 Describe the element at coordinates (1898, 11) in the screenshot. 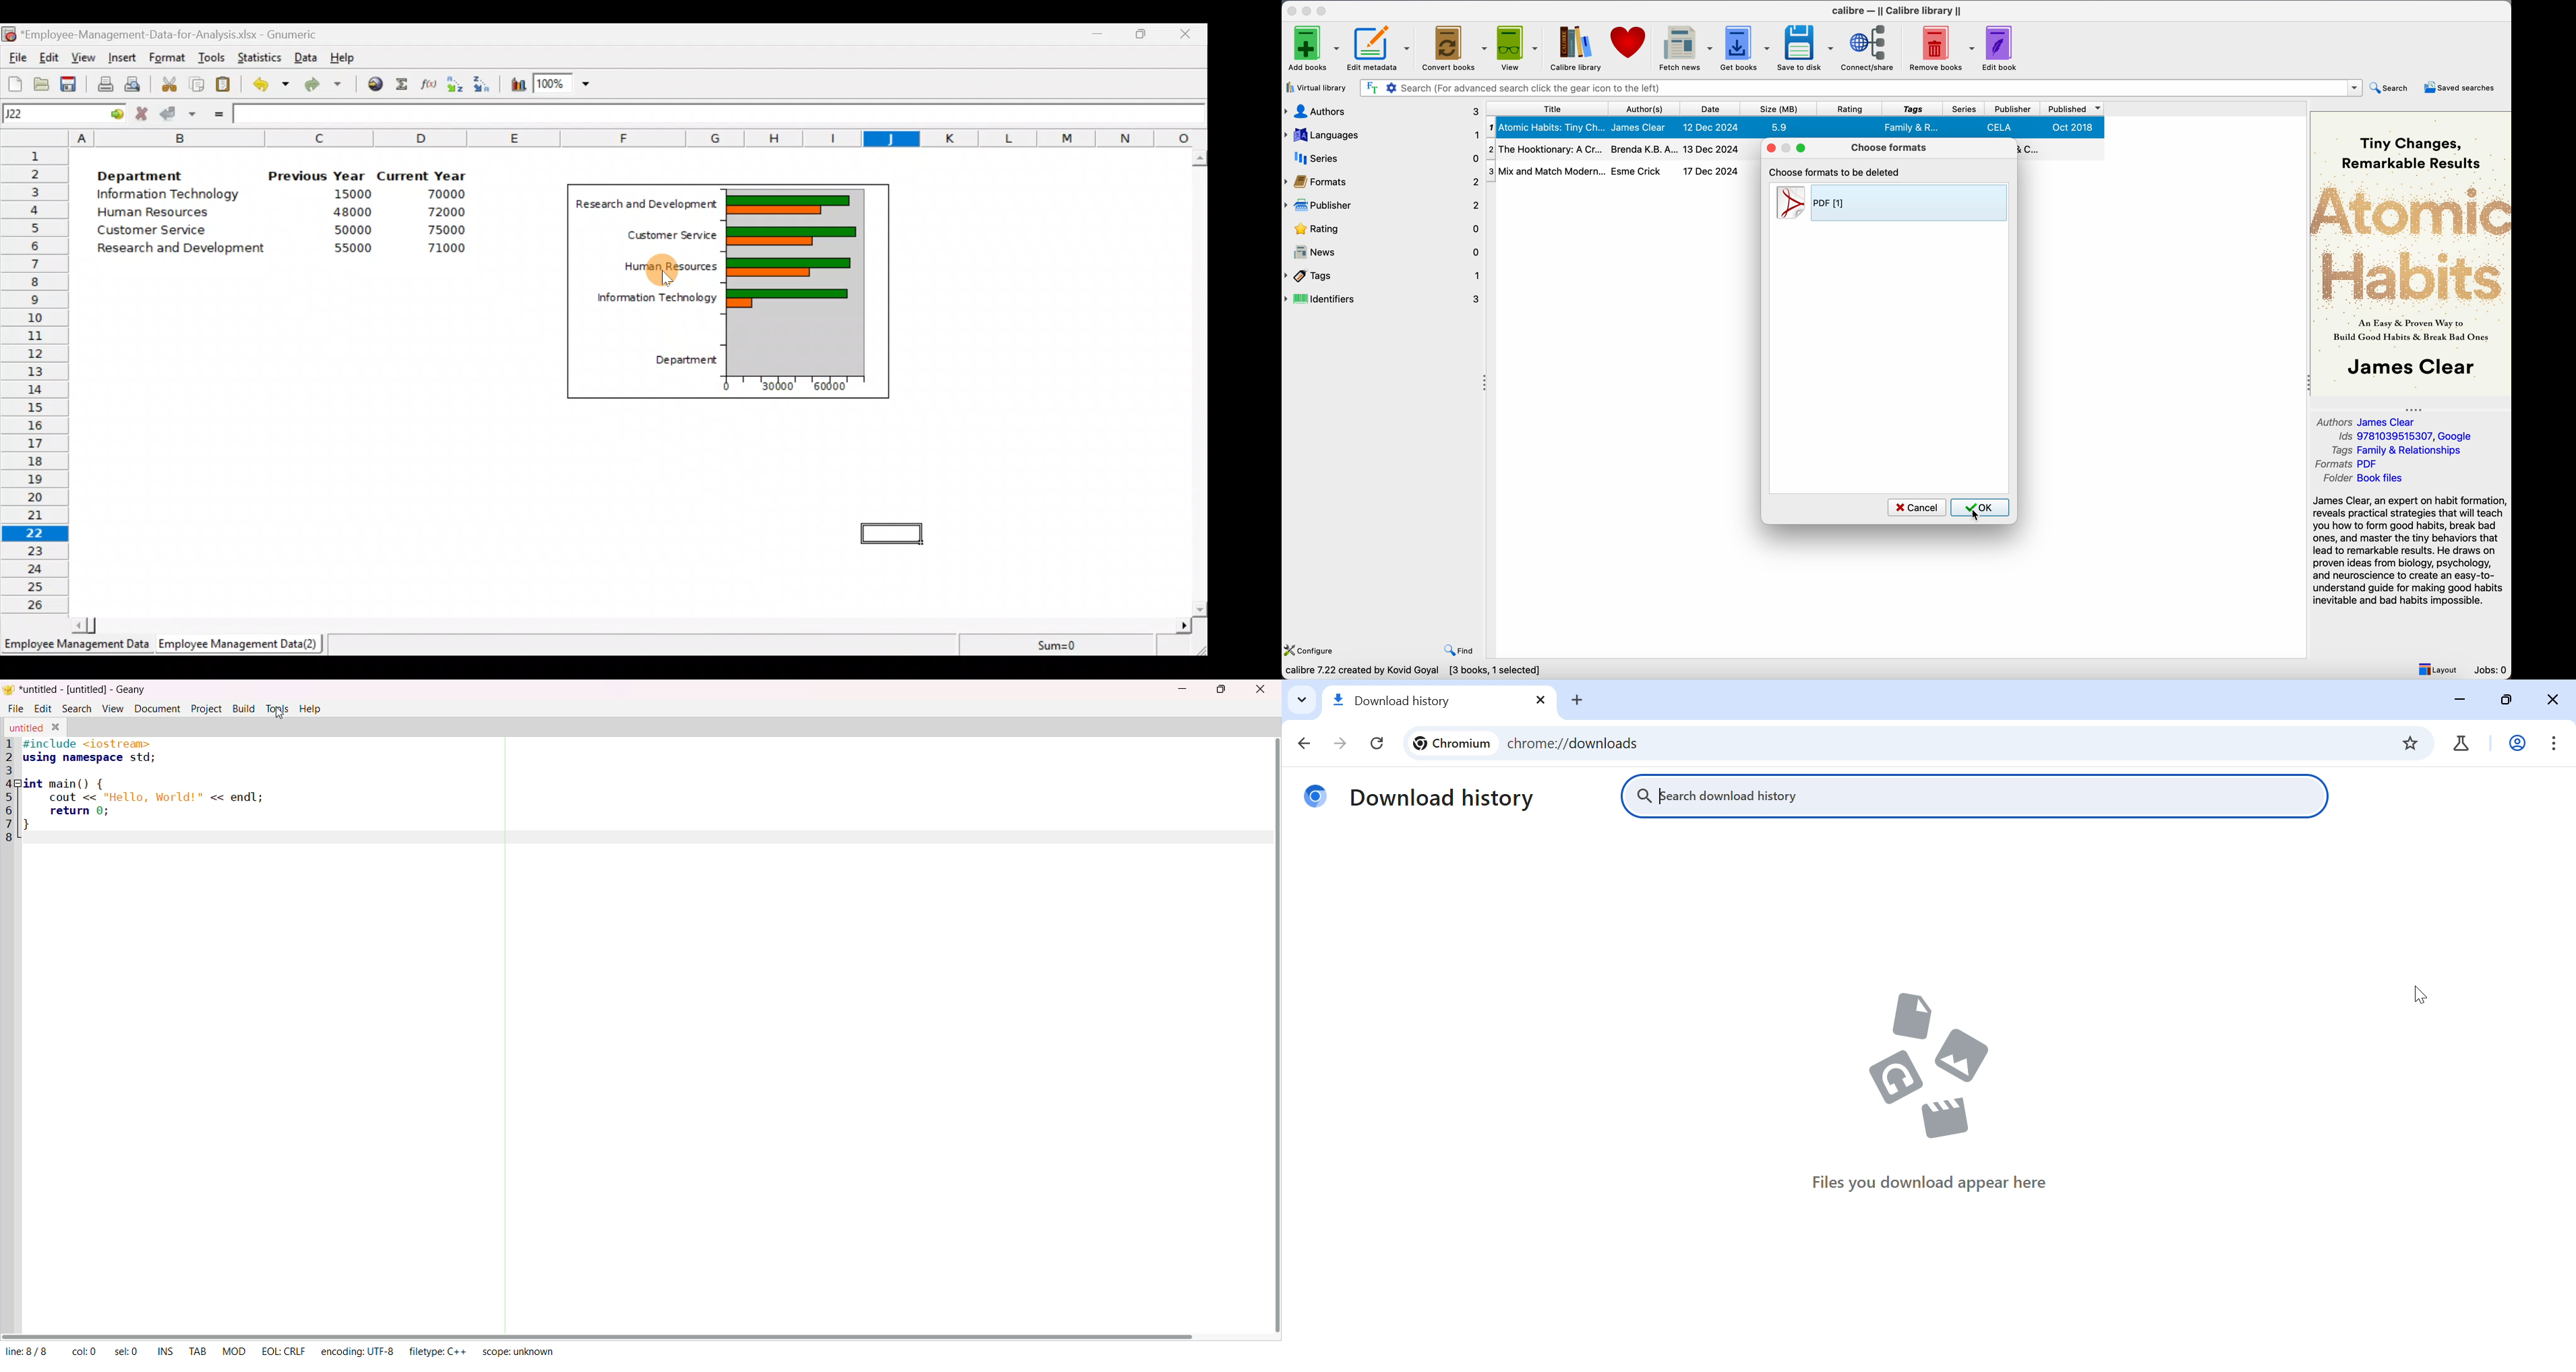

I see `Calibre - || Calibre library ||` at that location.